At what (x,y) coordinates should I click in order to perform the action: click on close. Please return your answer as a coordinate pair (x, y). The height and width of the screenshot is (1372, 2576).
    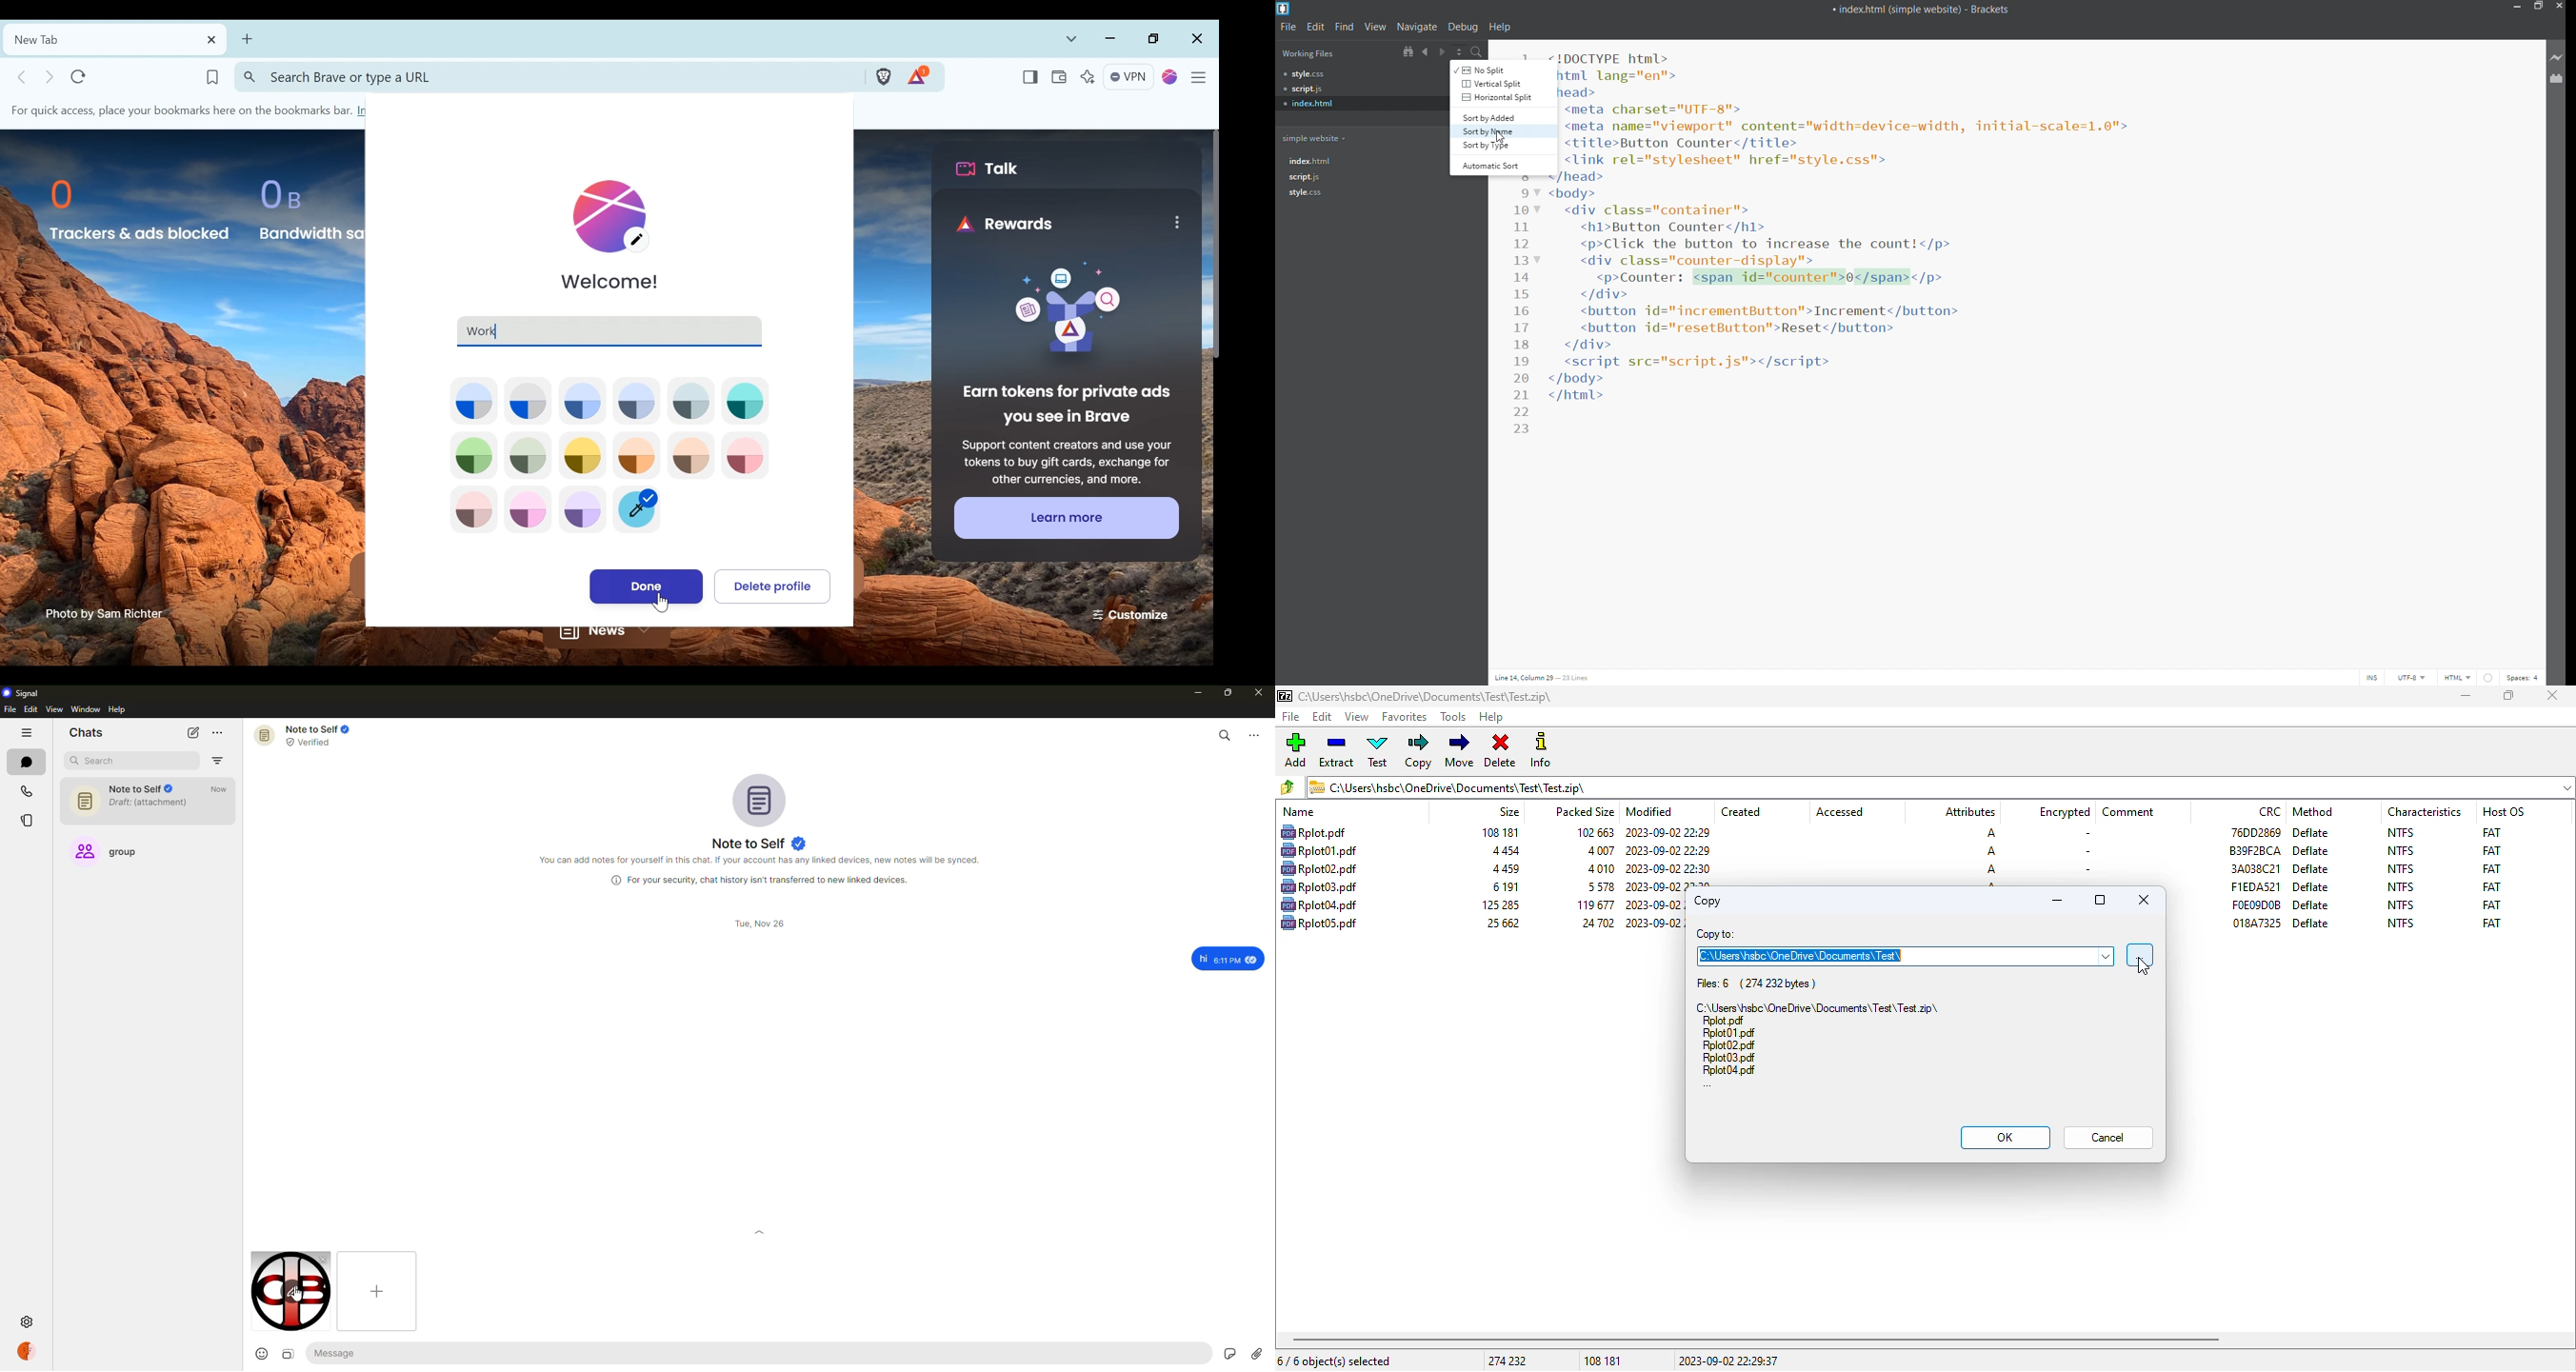
    Looking at the image, I should click on (1261, 694).